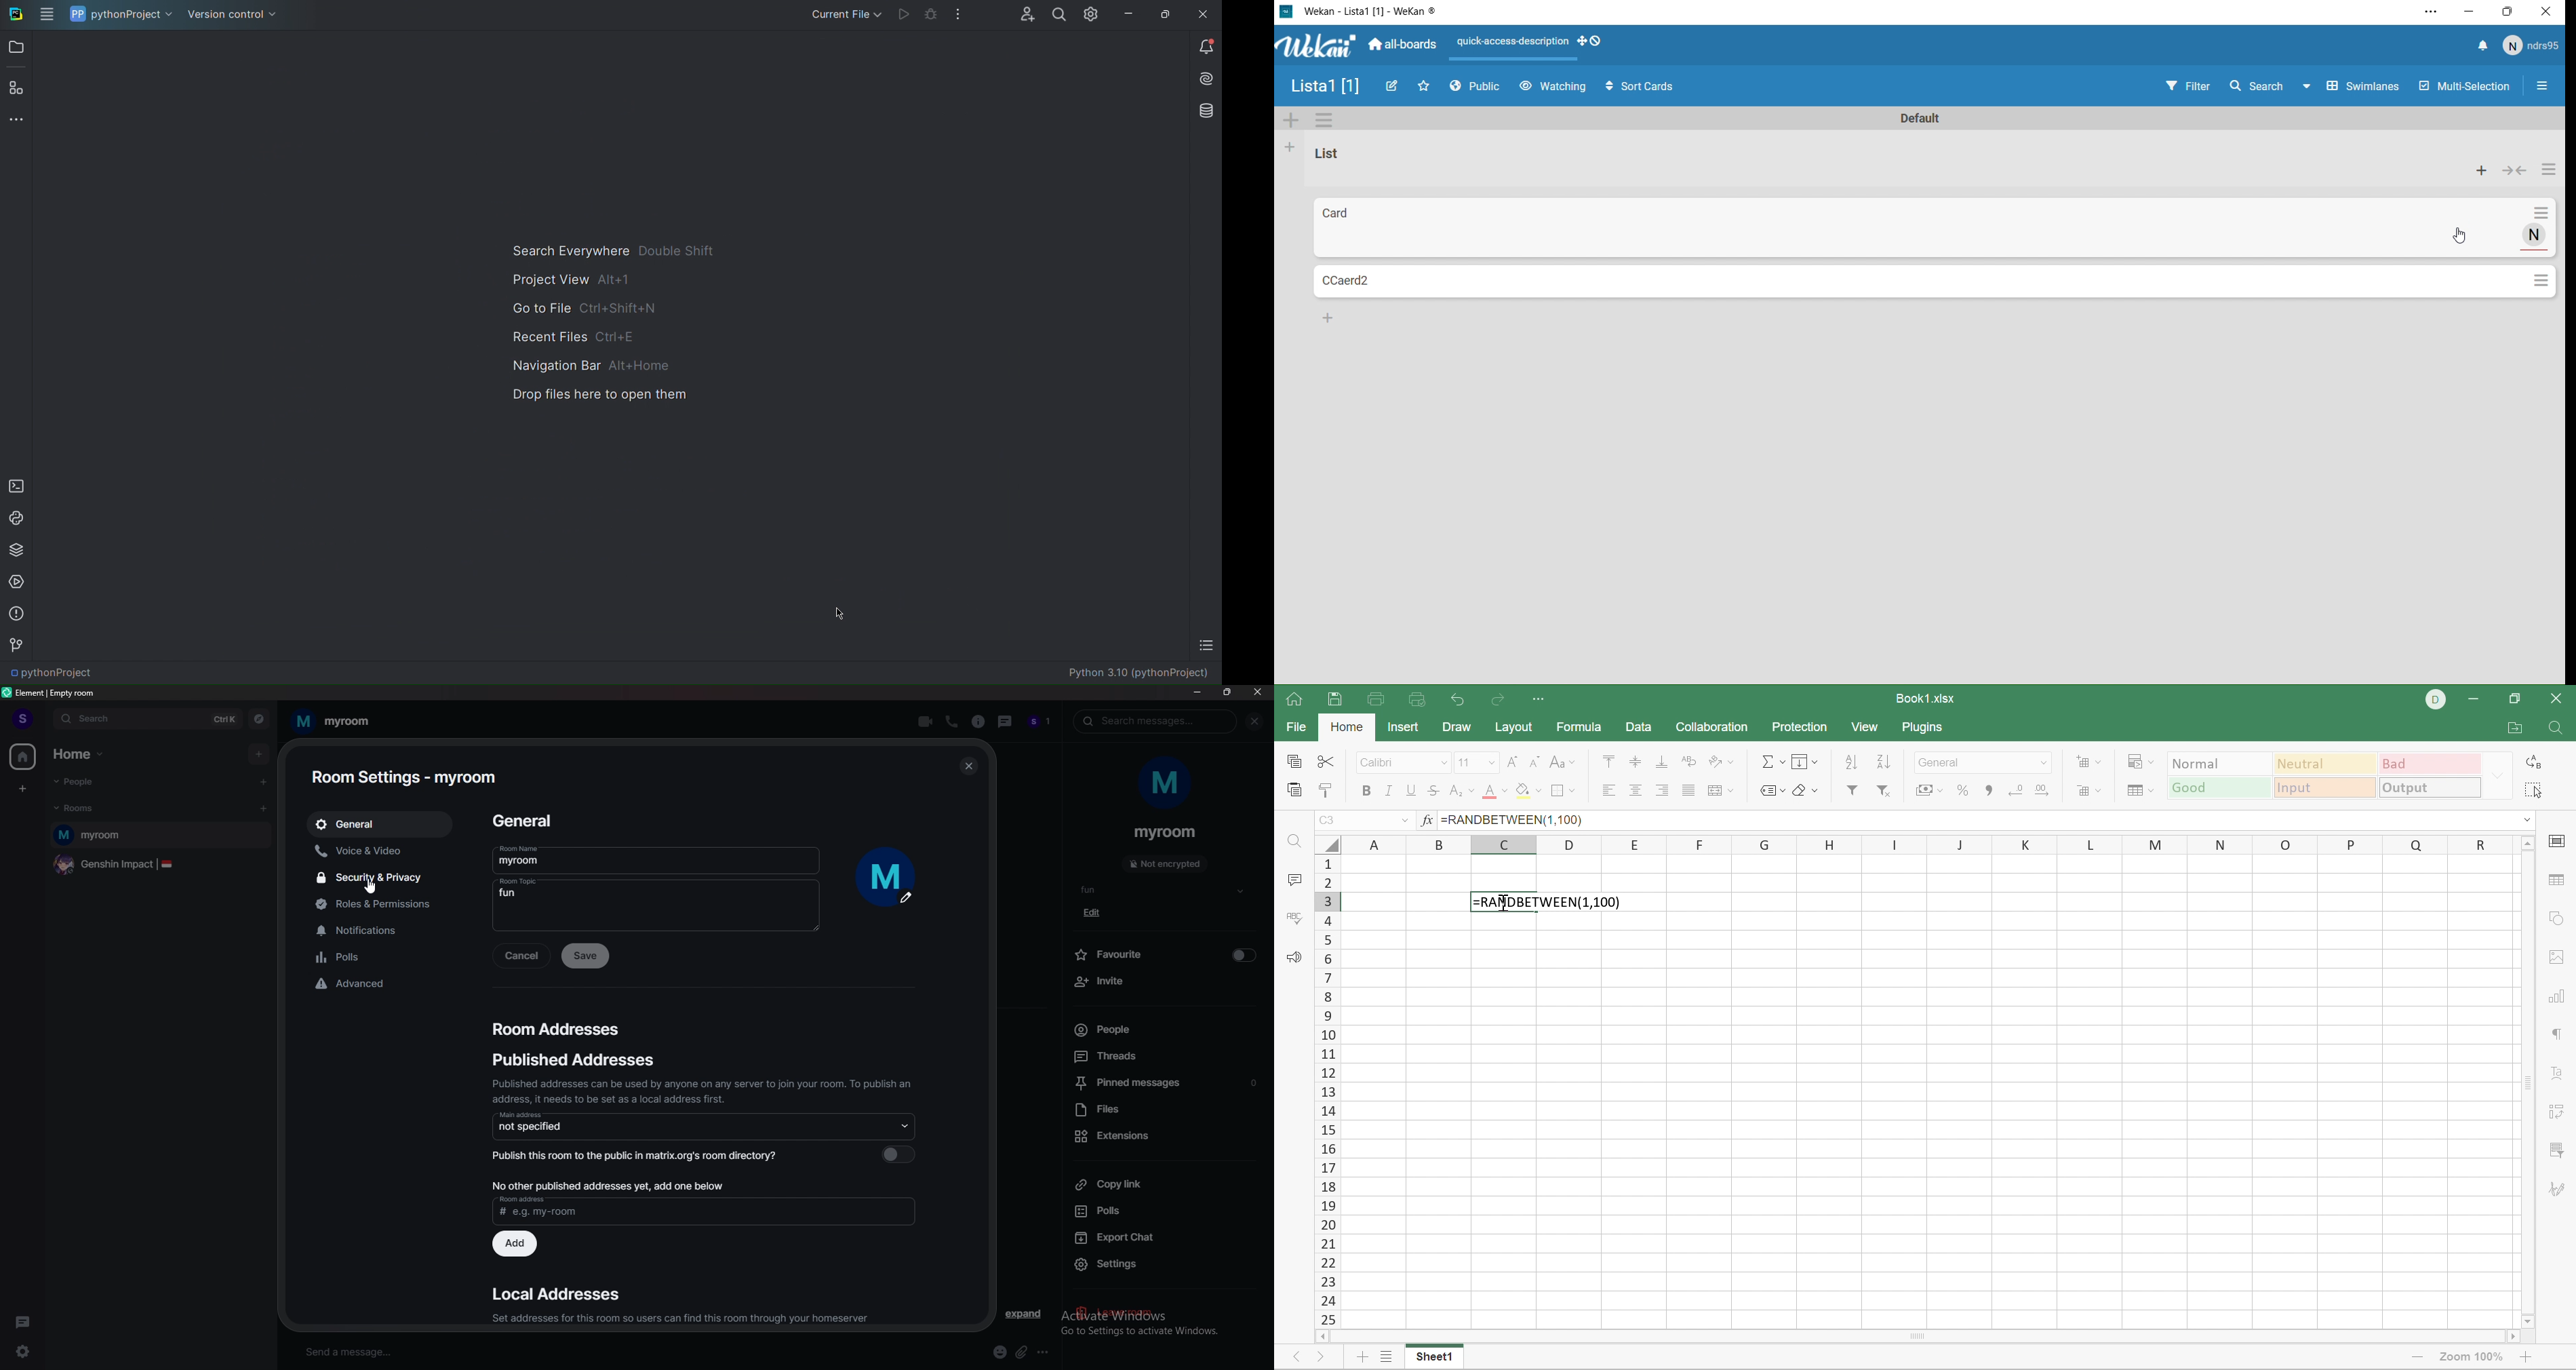  I want to click on voice and video, so click(373, 852).